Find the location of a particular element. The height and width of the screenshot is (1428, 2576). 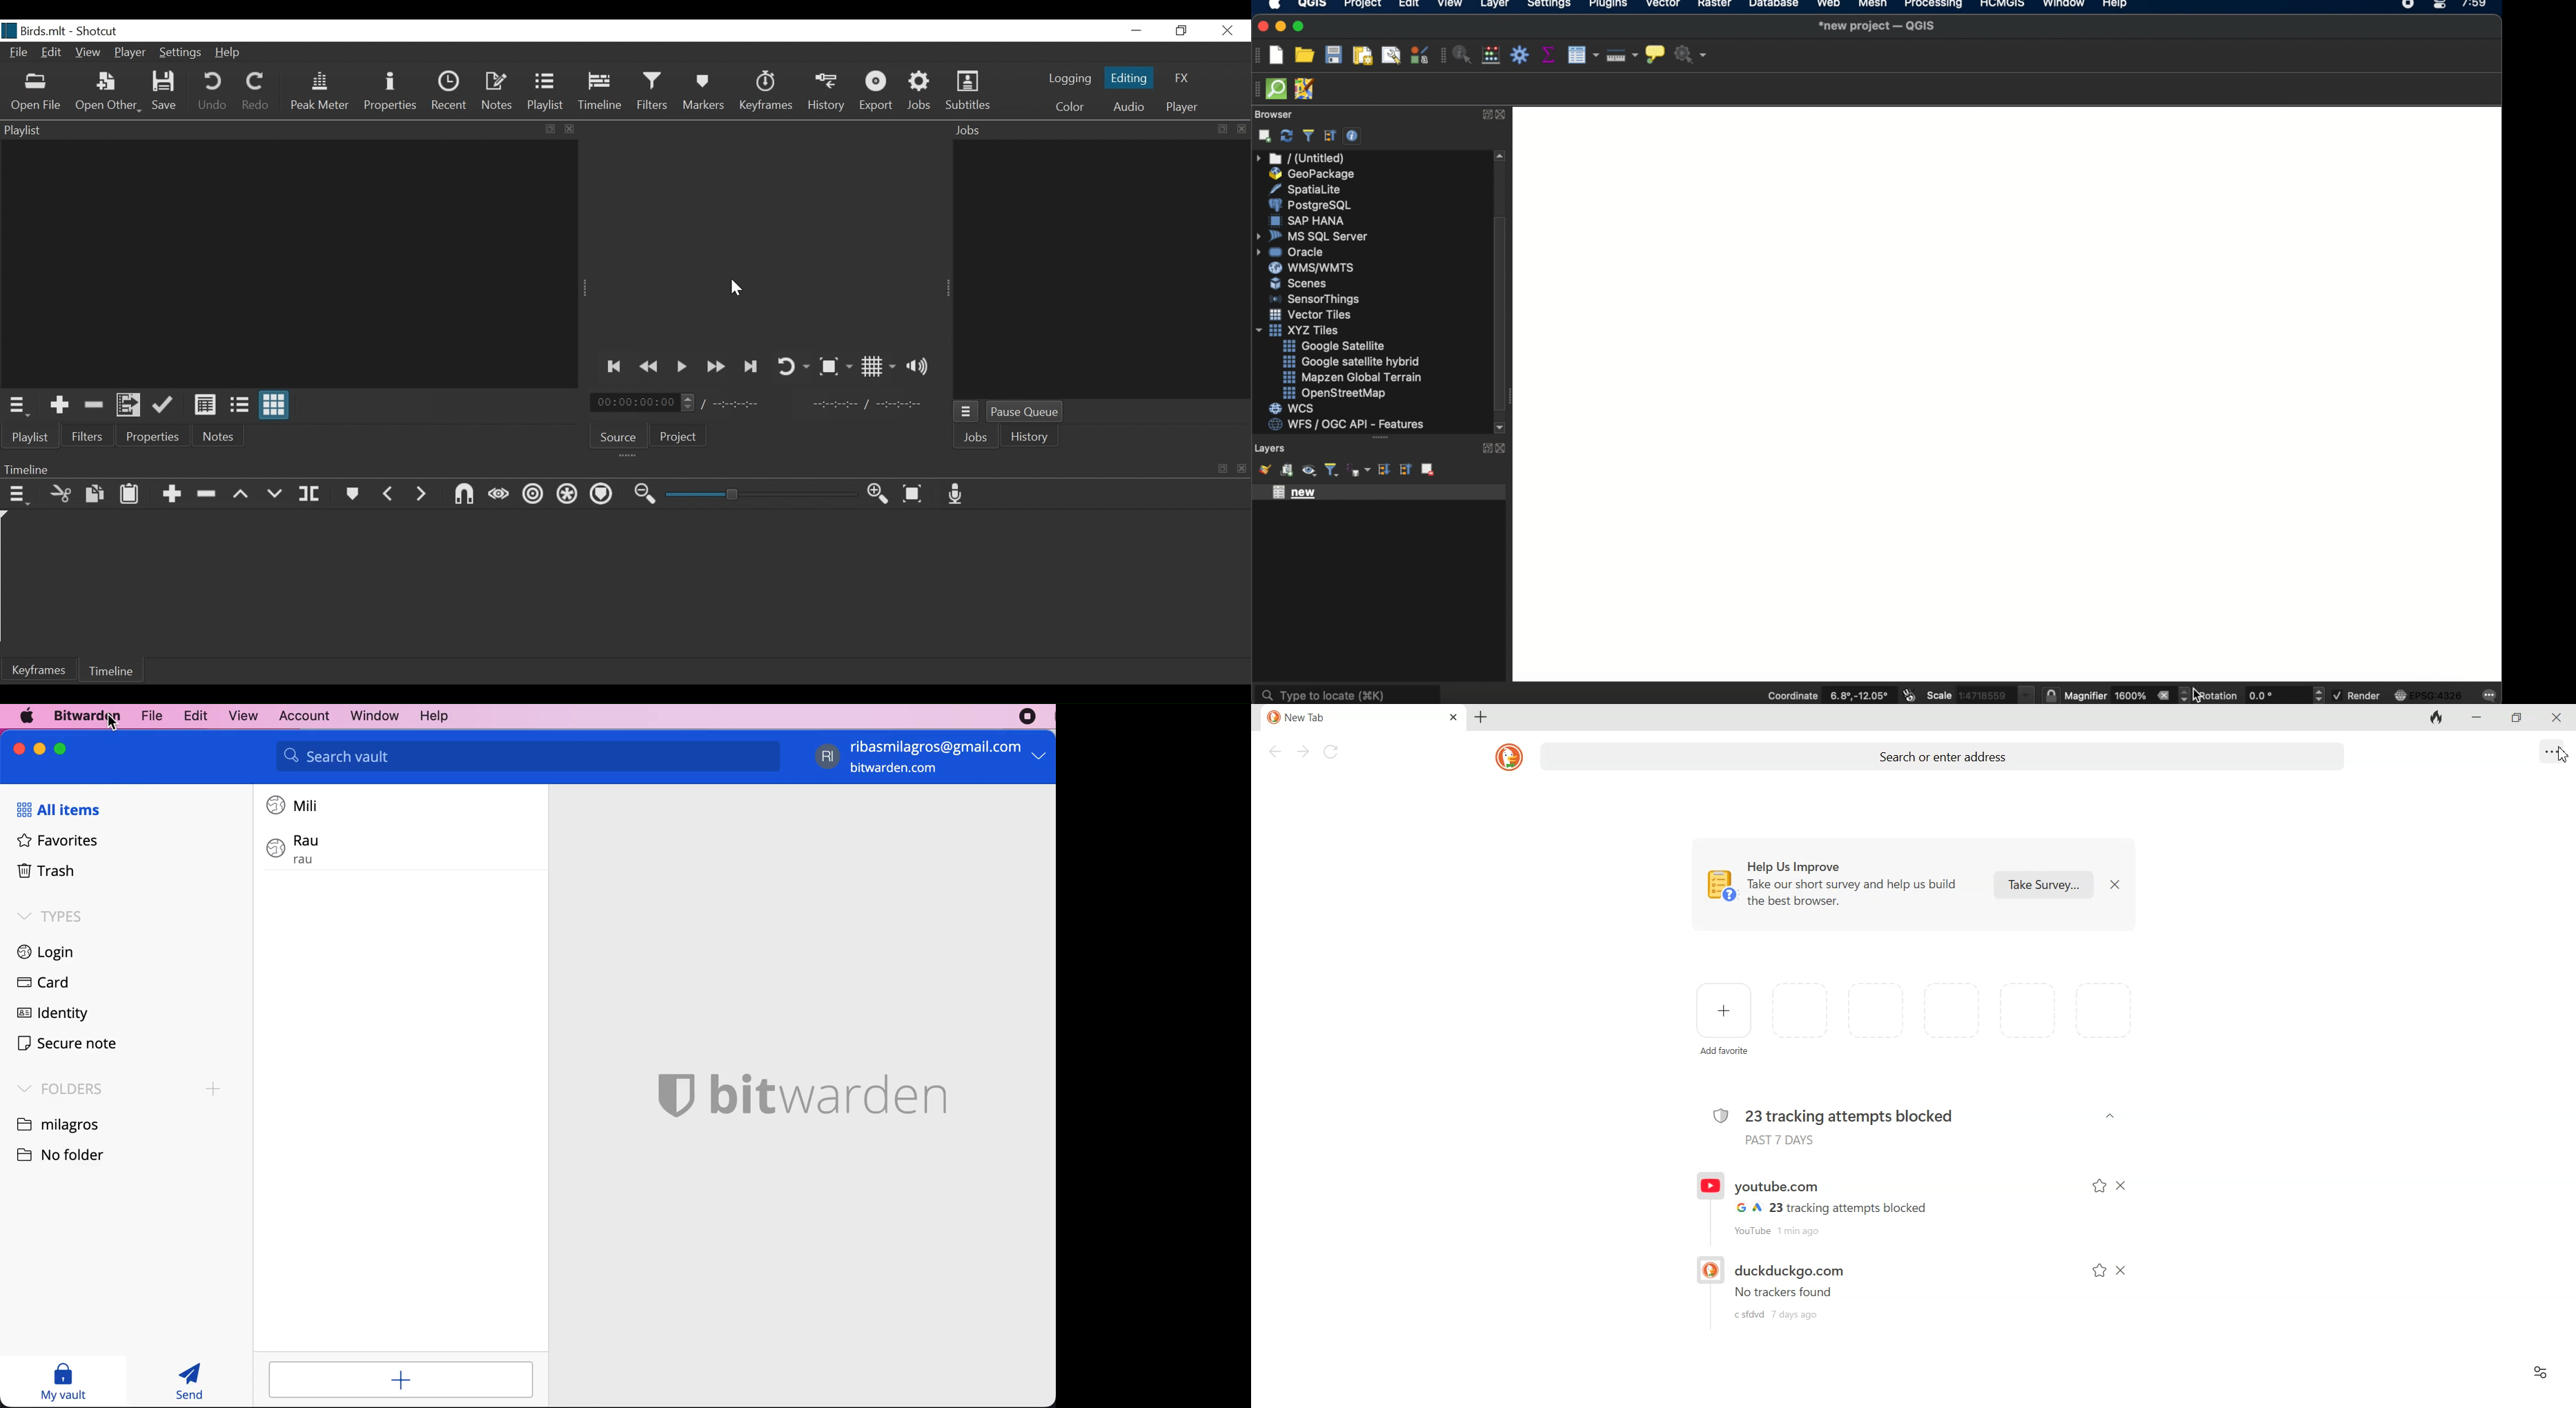

Peak Meter is located at coordinates (319, 91).